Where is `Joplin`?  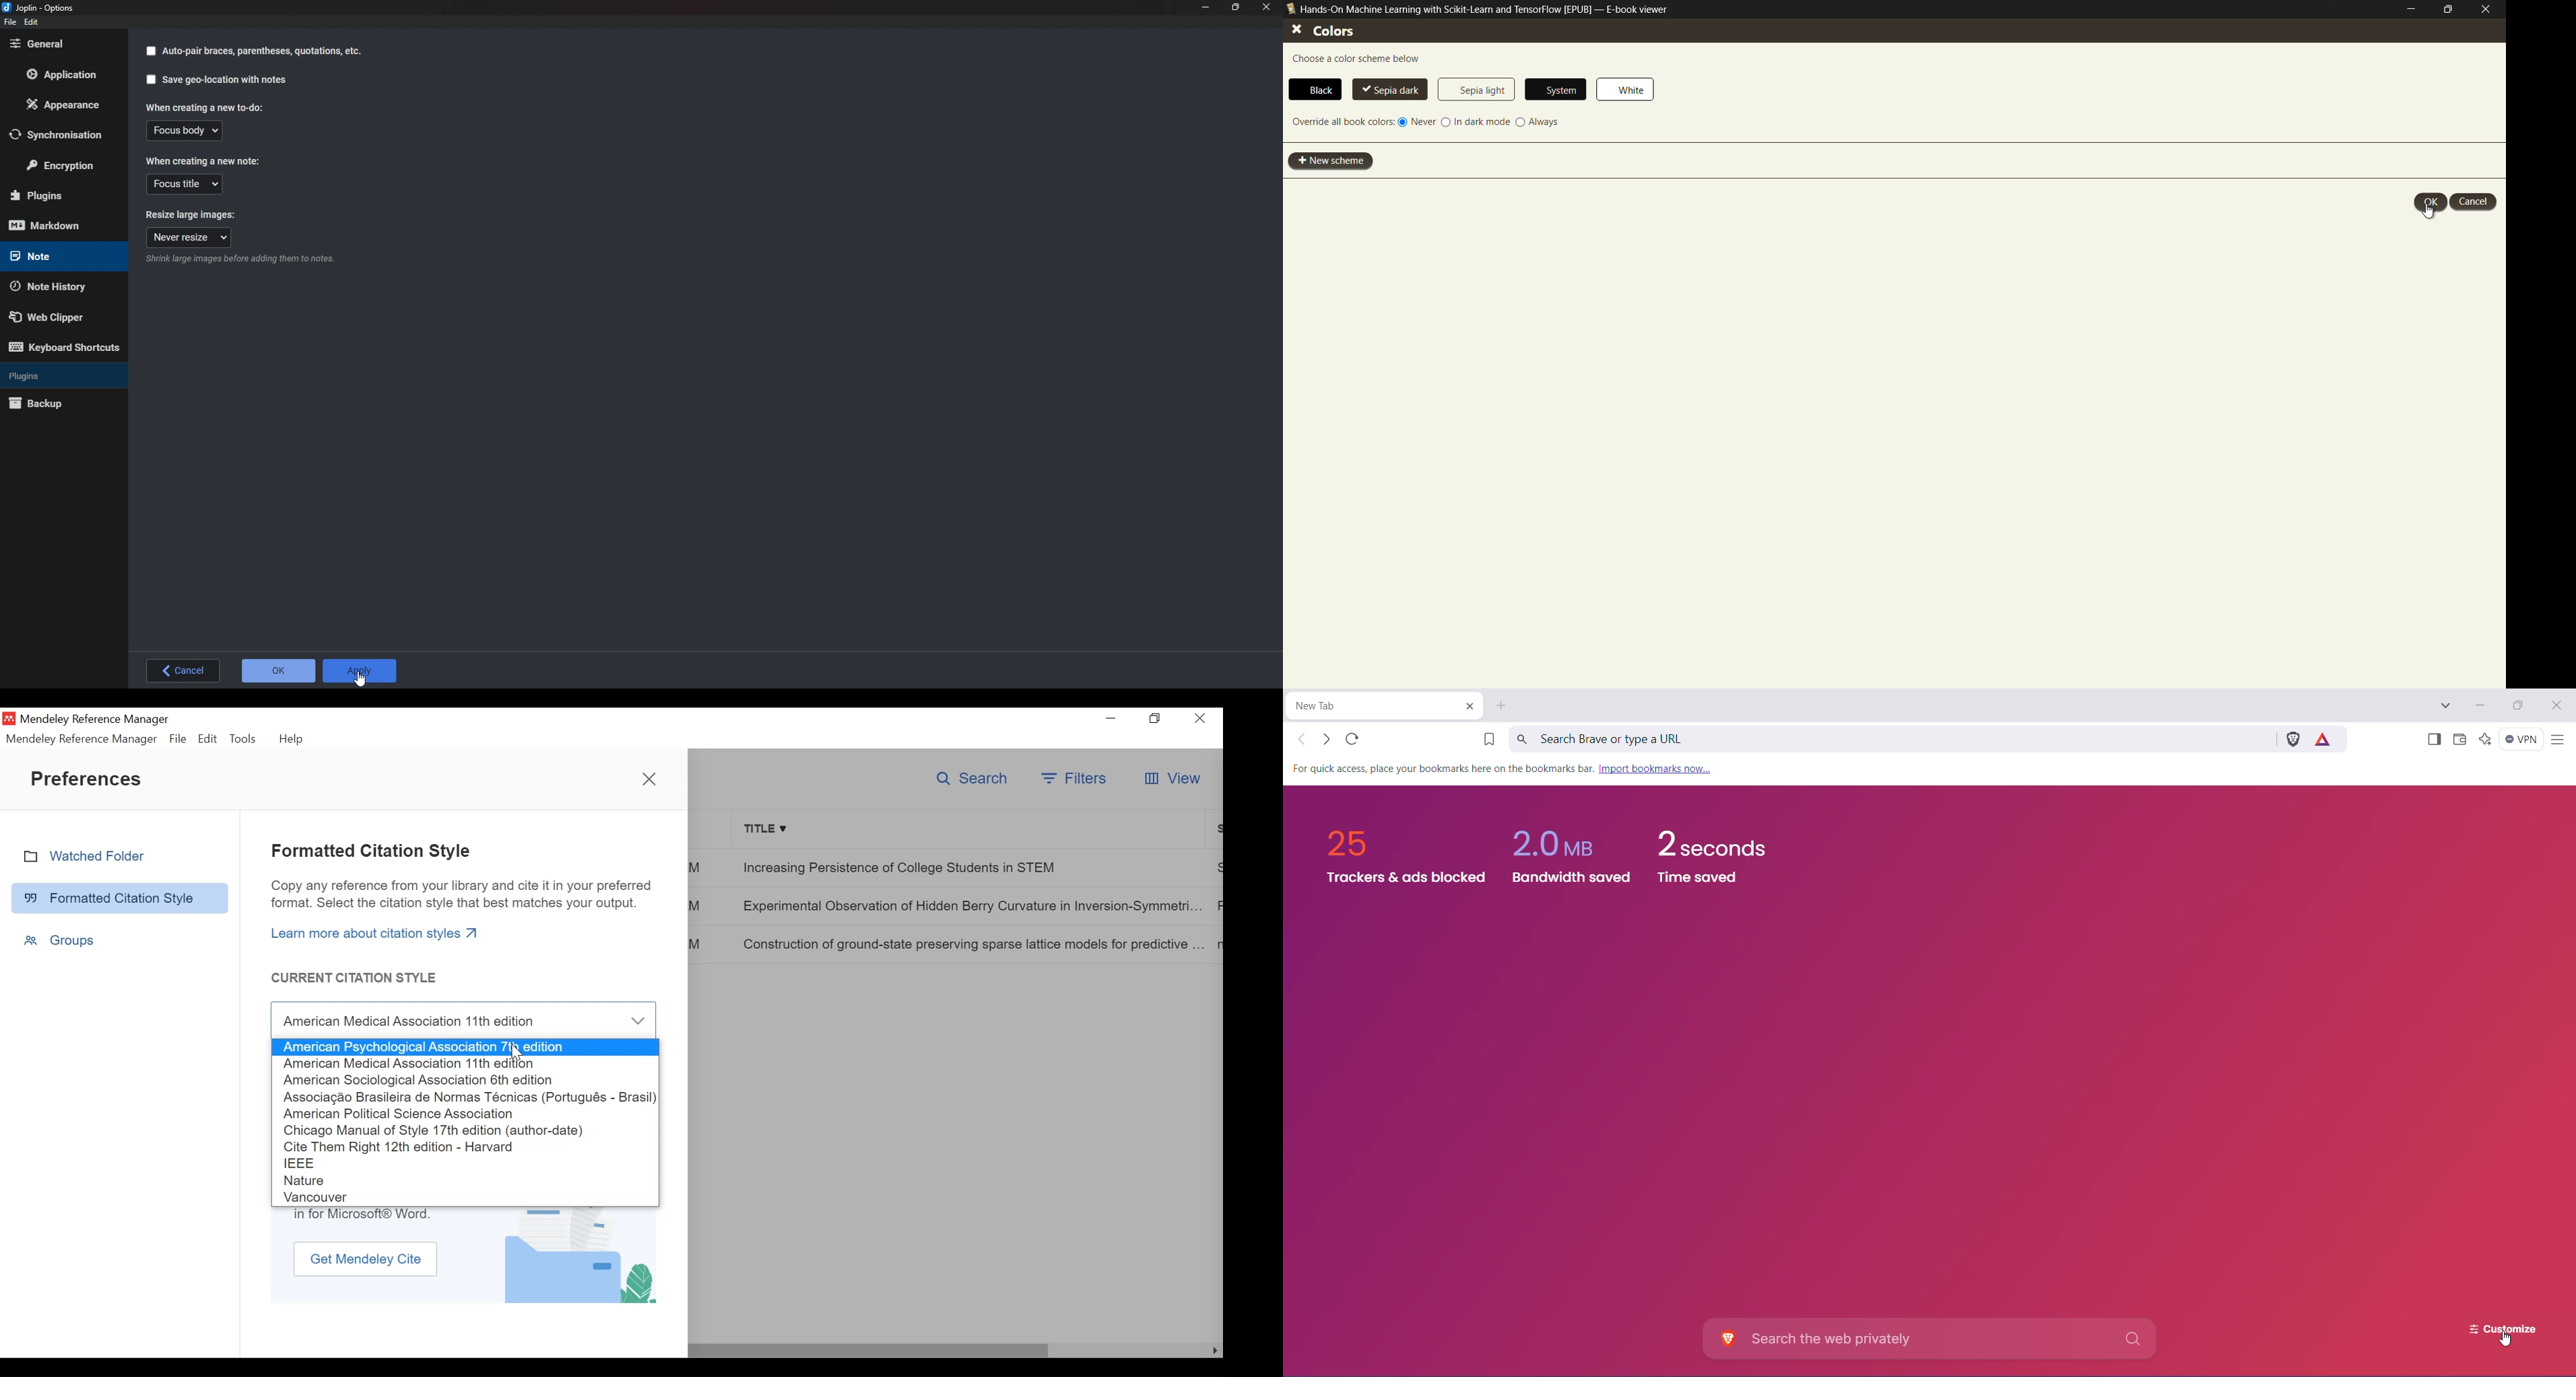
Joplin is located at coordinates (45, 9).